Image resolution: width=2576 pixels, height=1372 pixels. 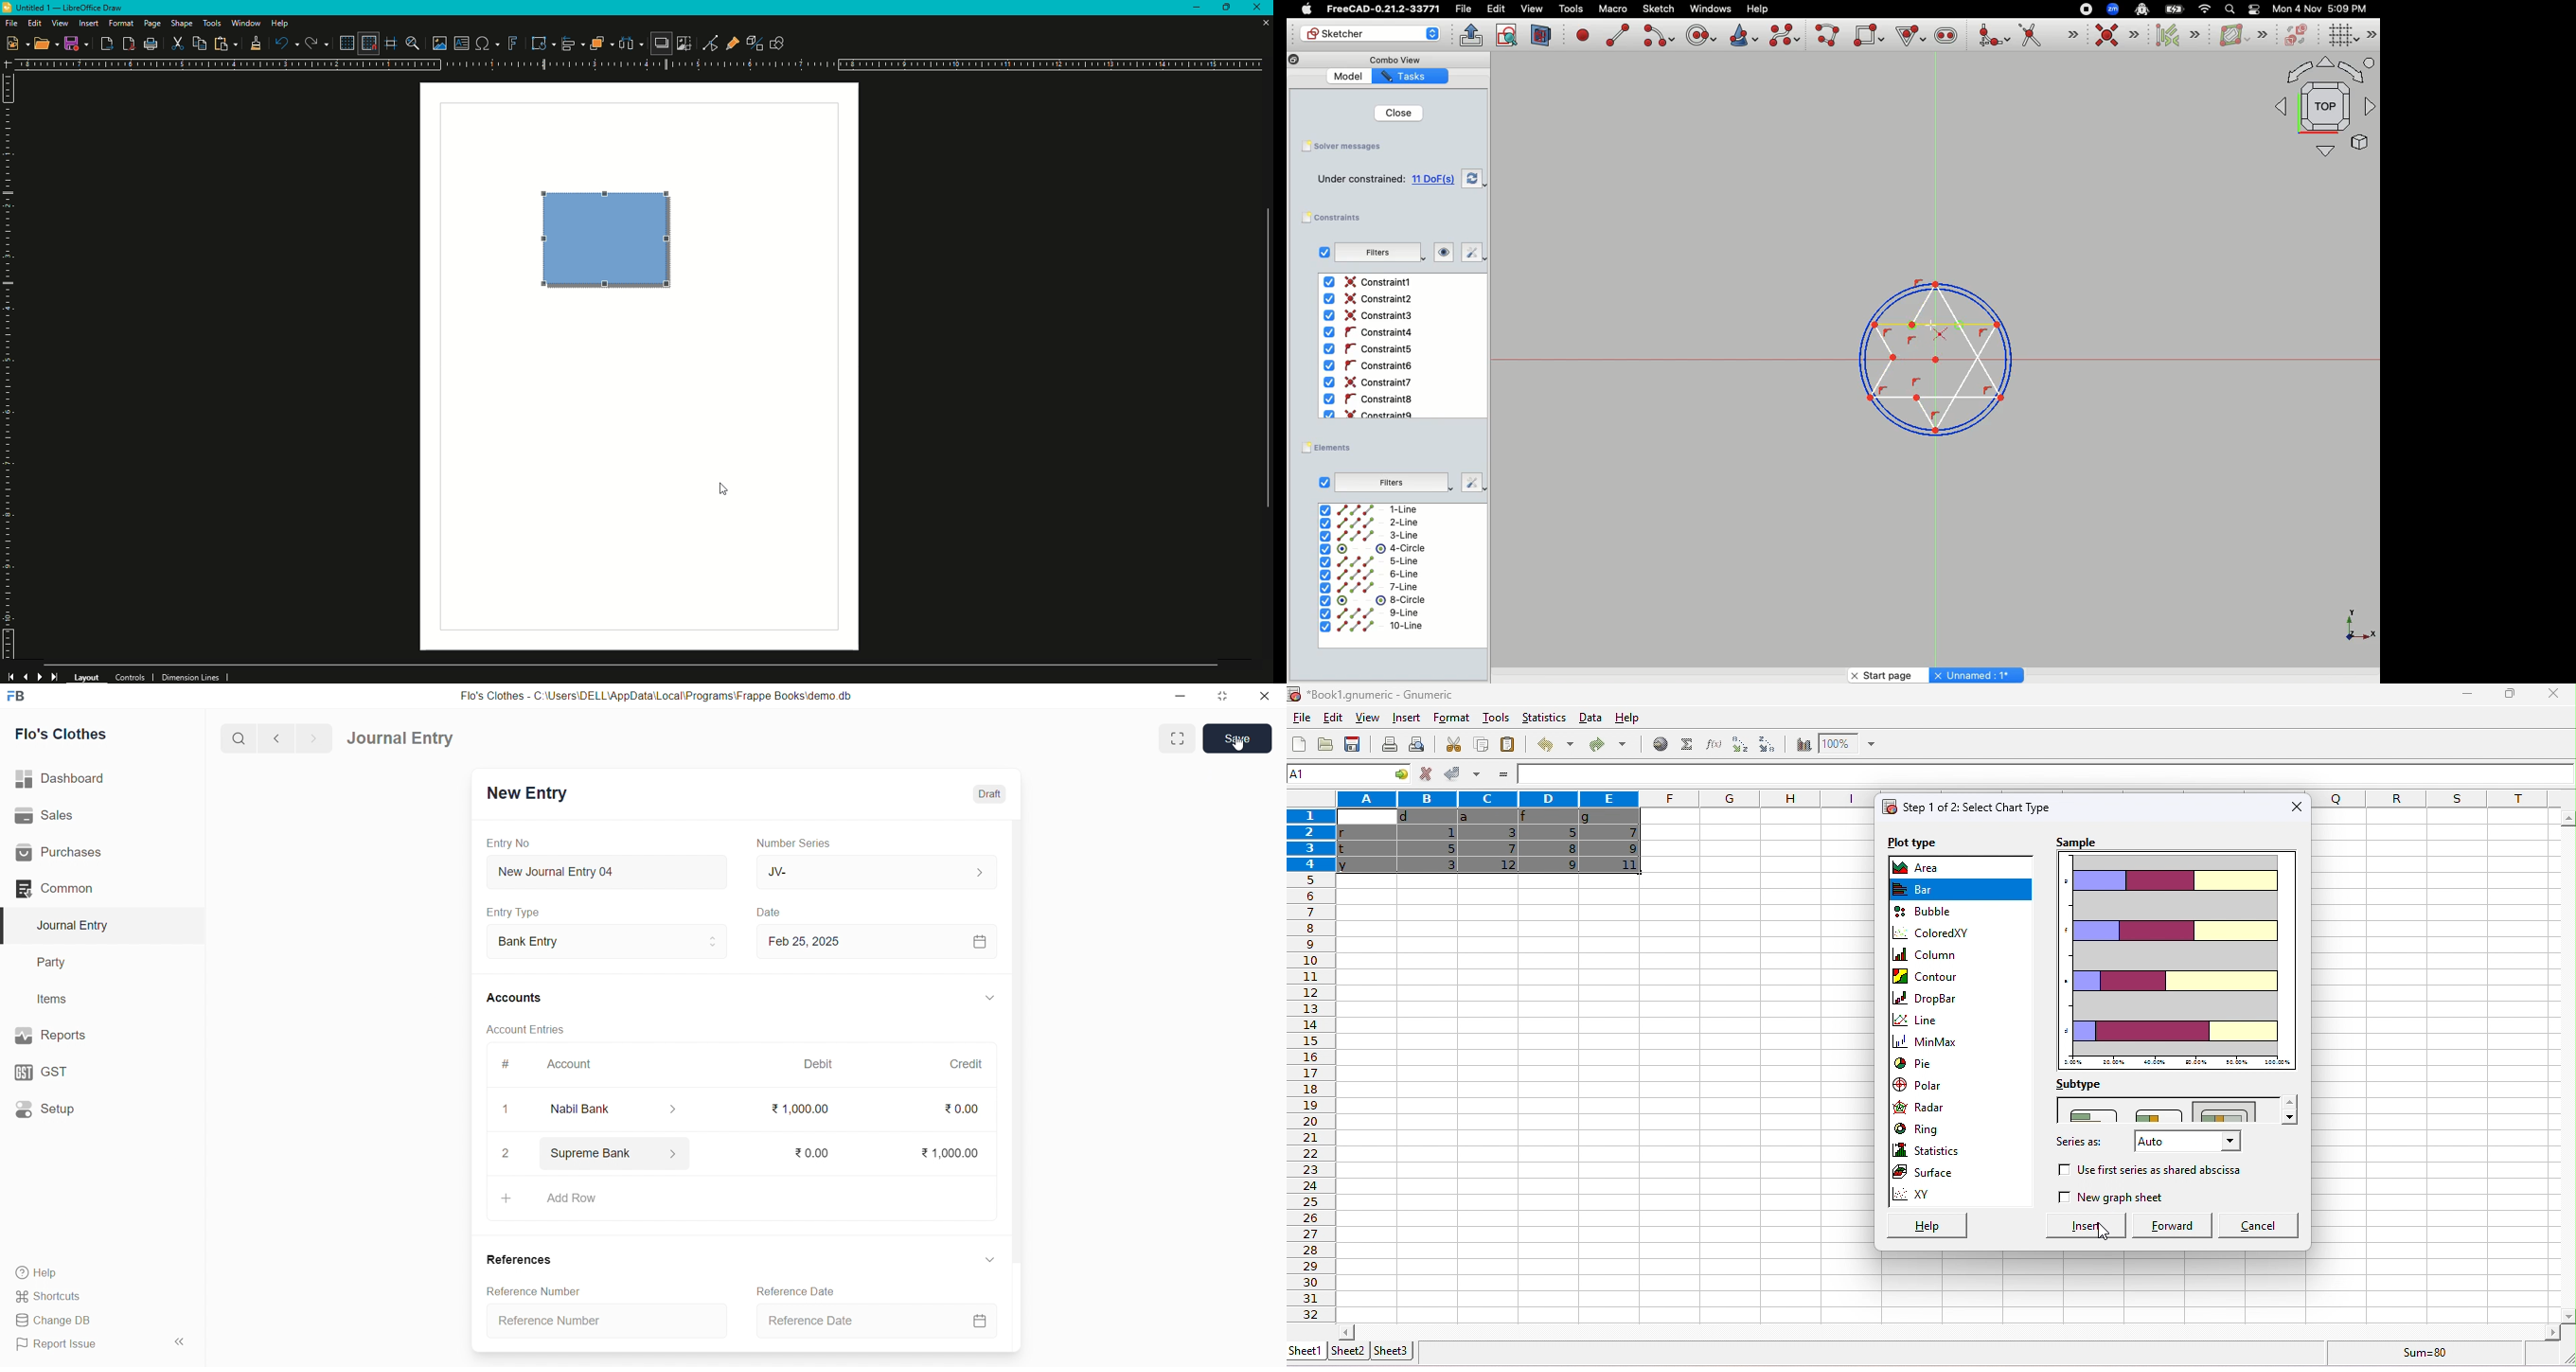 I want to click on Copy, so click(x=201, y=43).